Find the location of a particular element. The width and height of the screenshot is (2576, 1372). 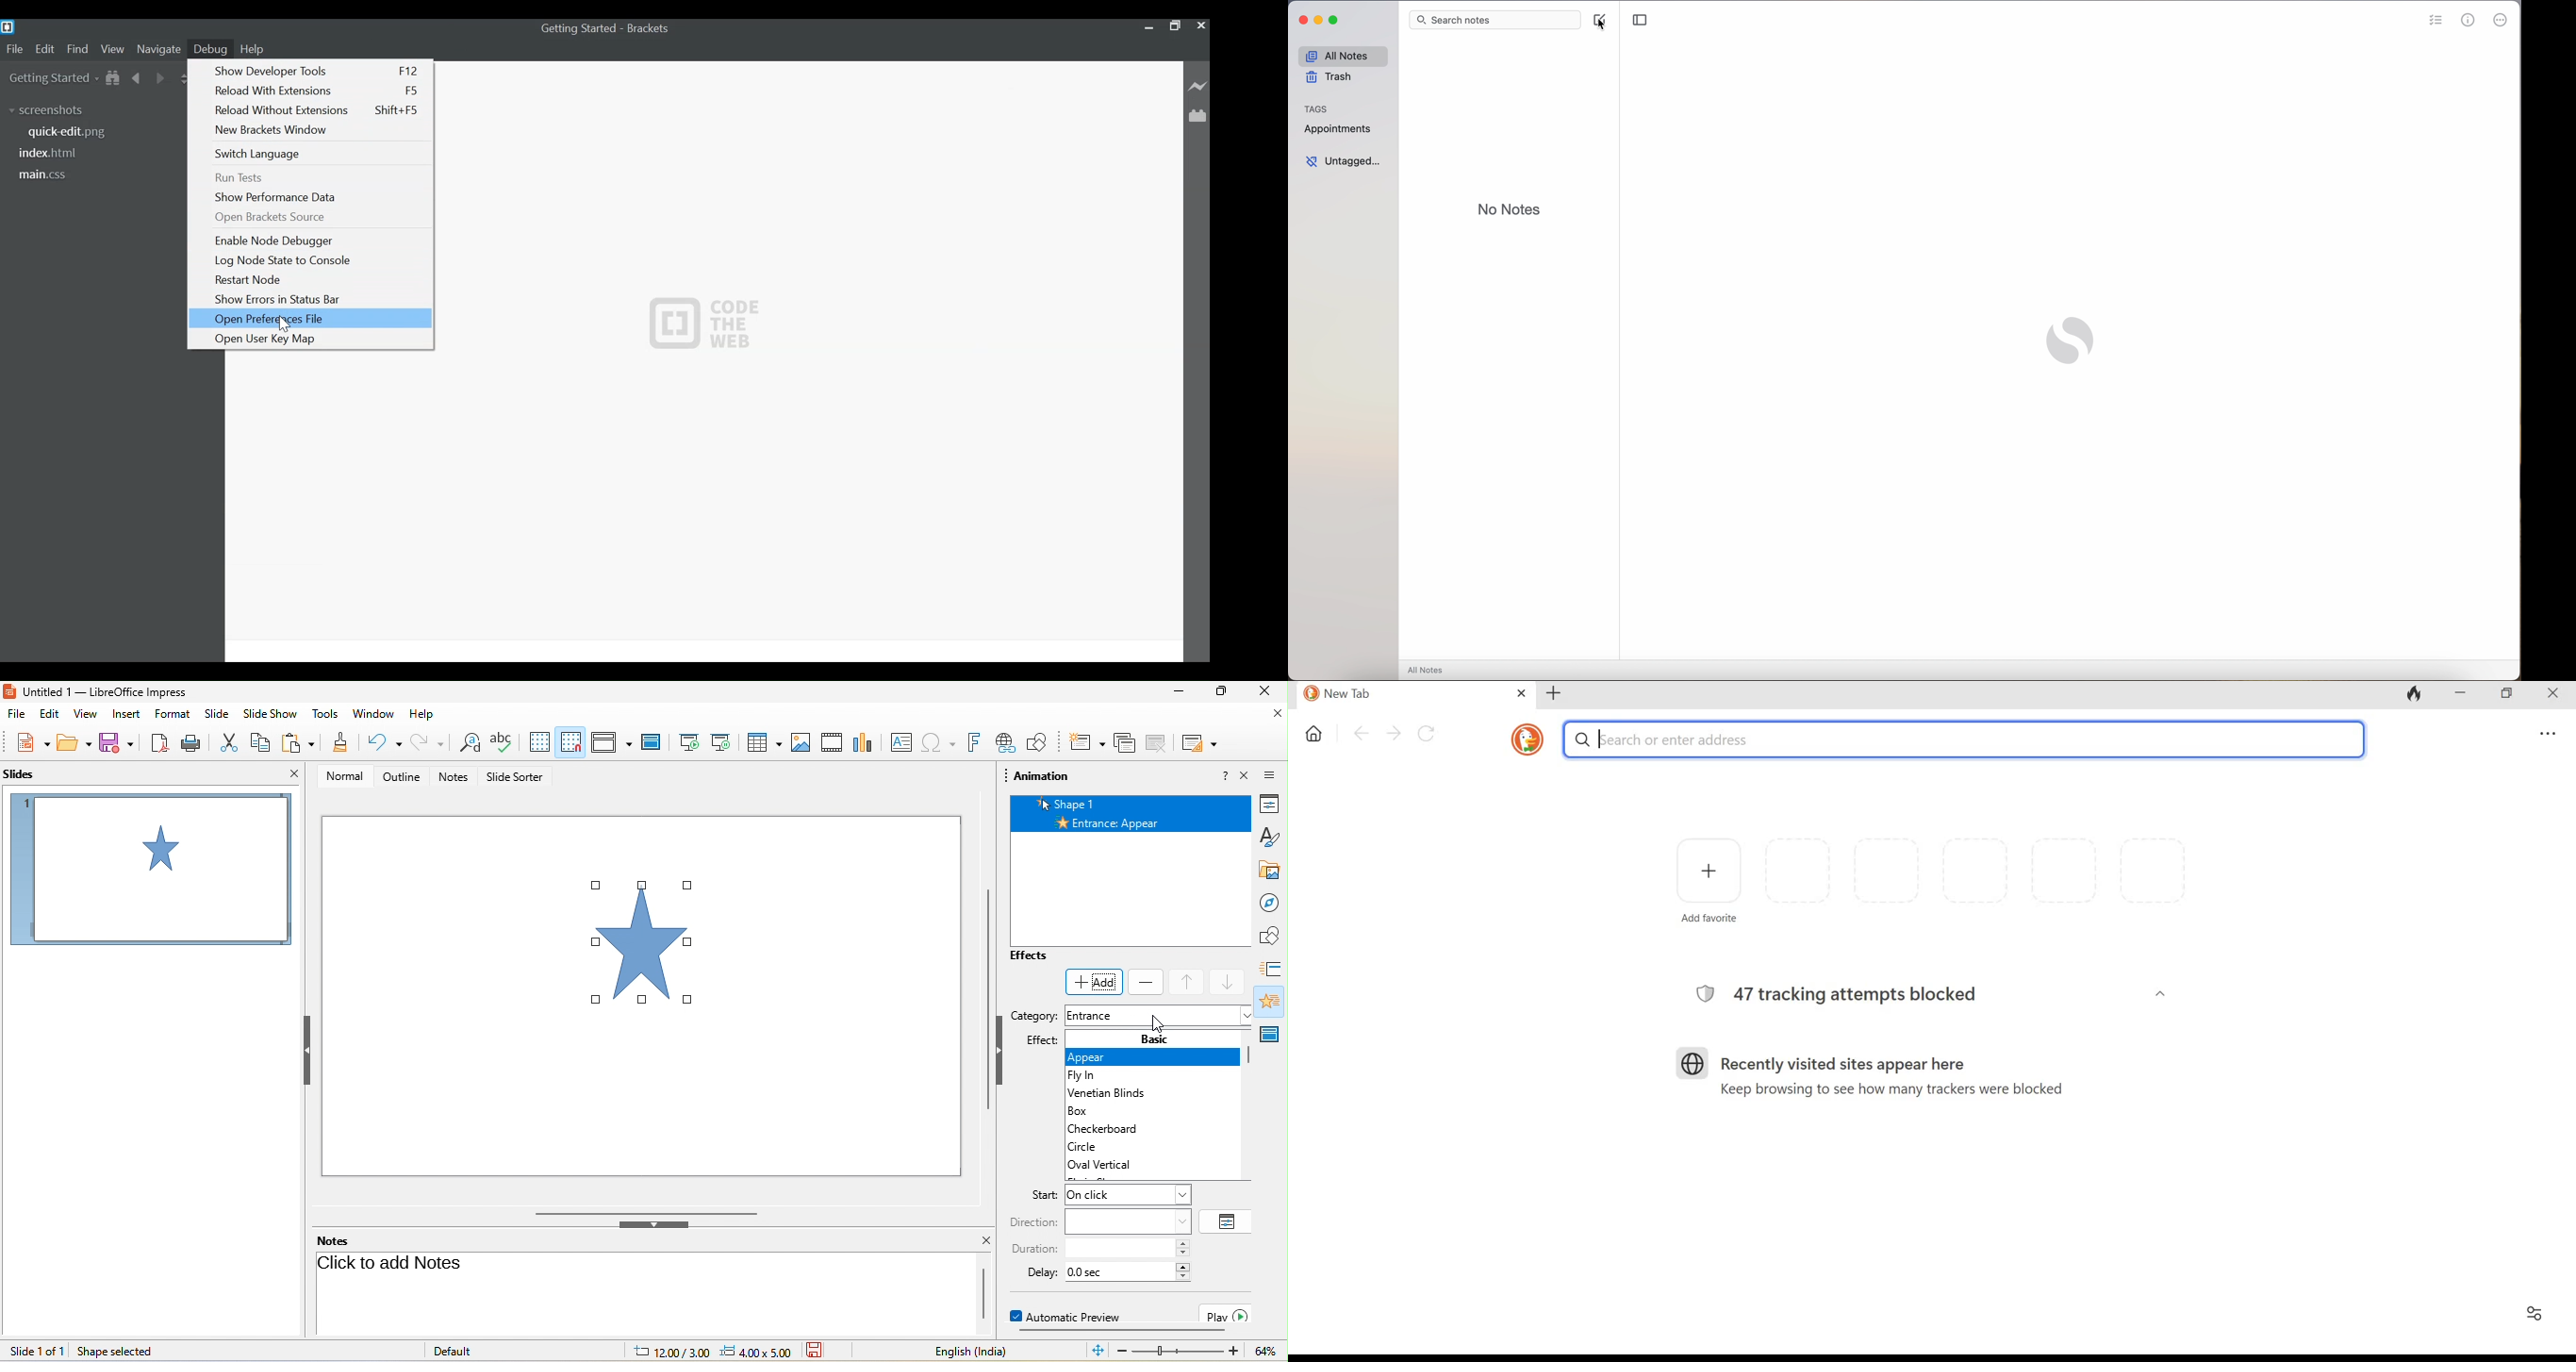

close is located at coordinates (1268, 690).